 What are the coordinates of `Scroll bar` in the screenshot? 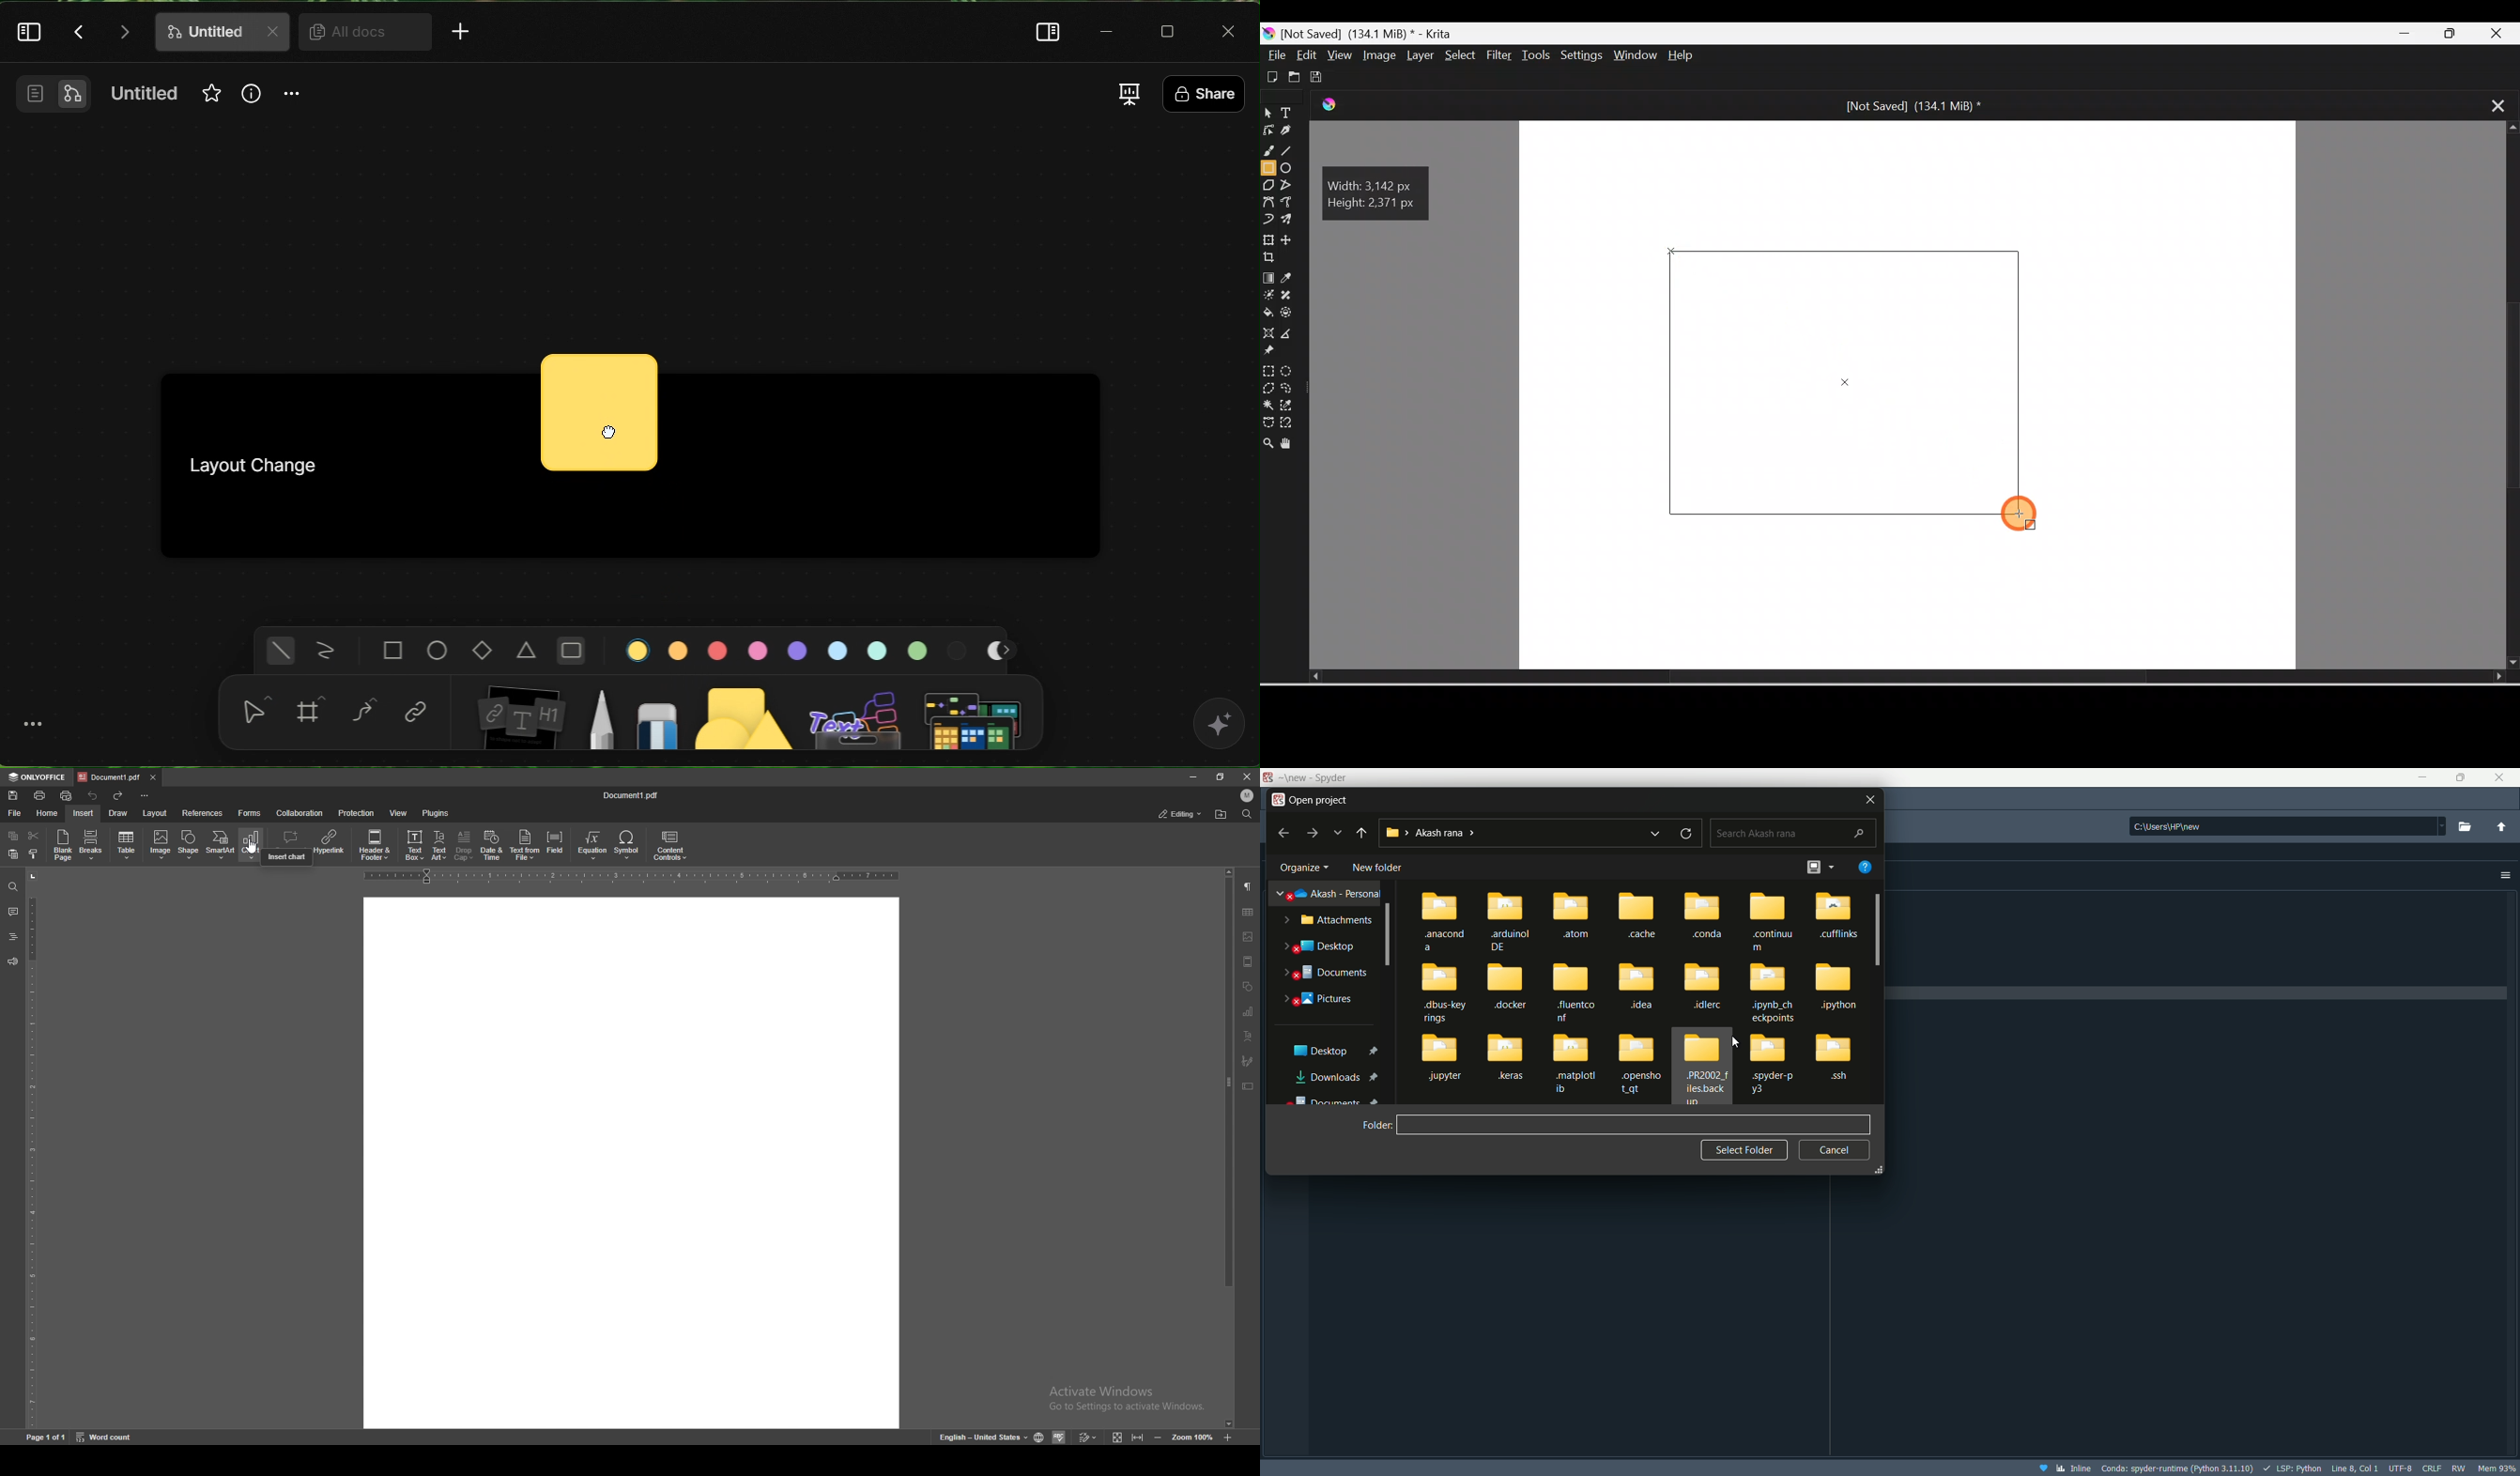 It's located at (2508, 396).